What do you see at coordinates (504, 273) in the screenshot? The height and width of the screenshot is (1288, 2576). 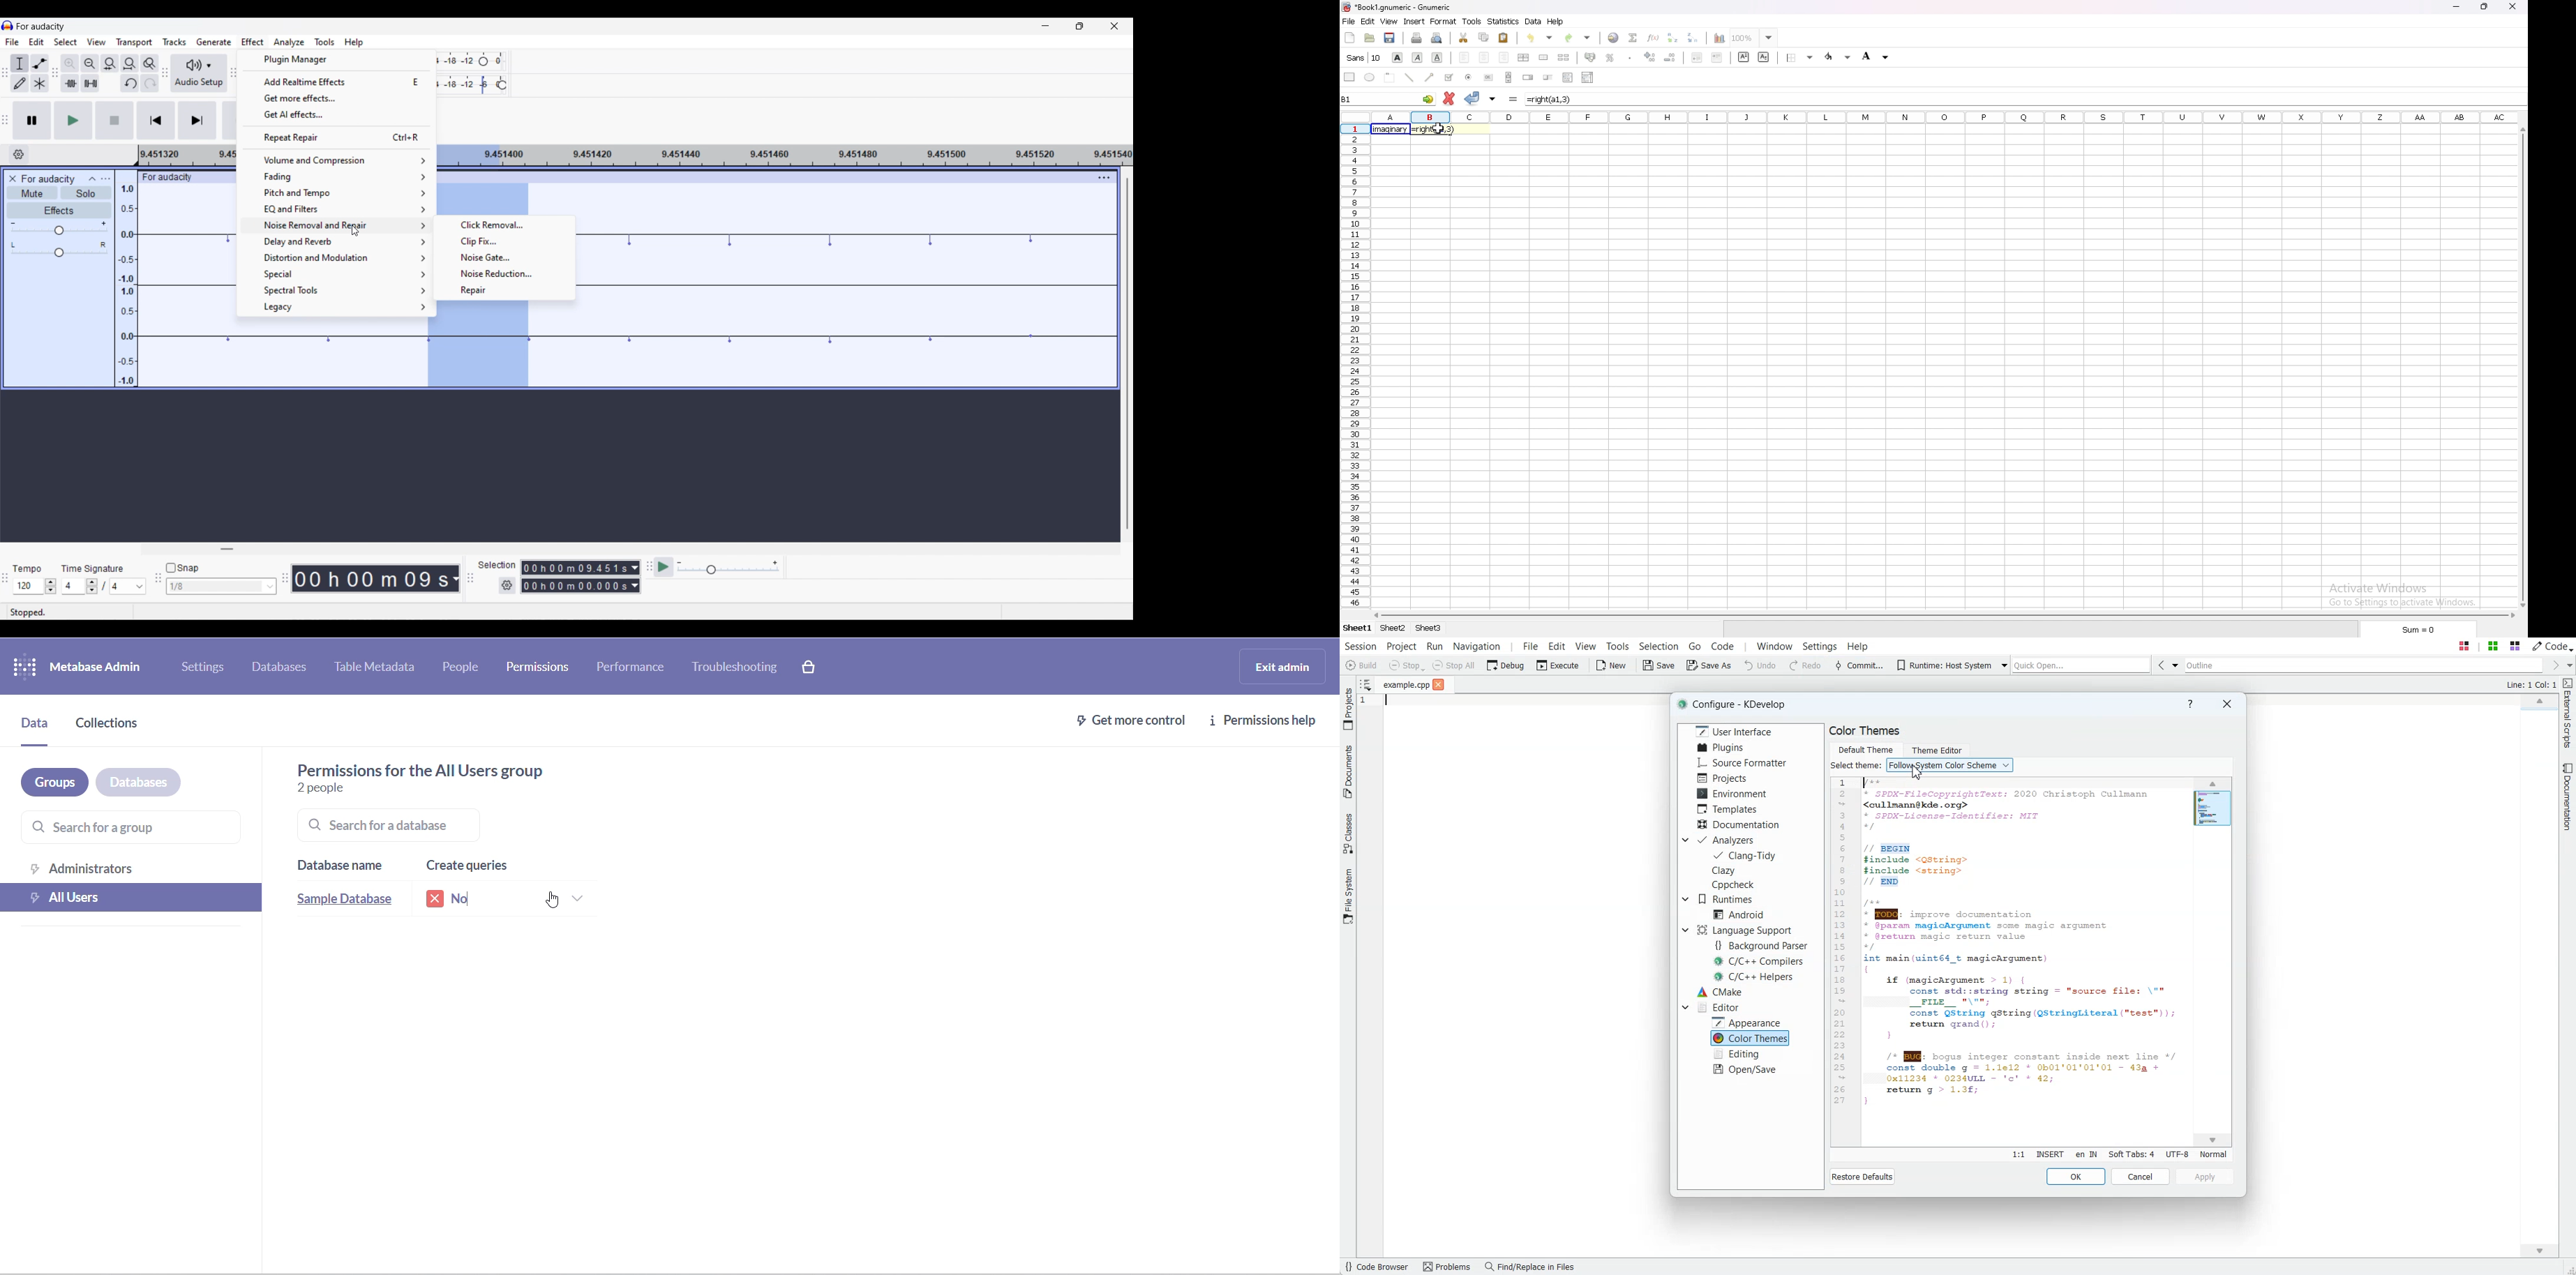 I see `Noise reduction` at bounding box center [504, 273].